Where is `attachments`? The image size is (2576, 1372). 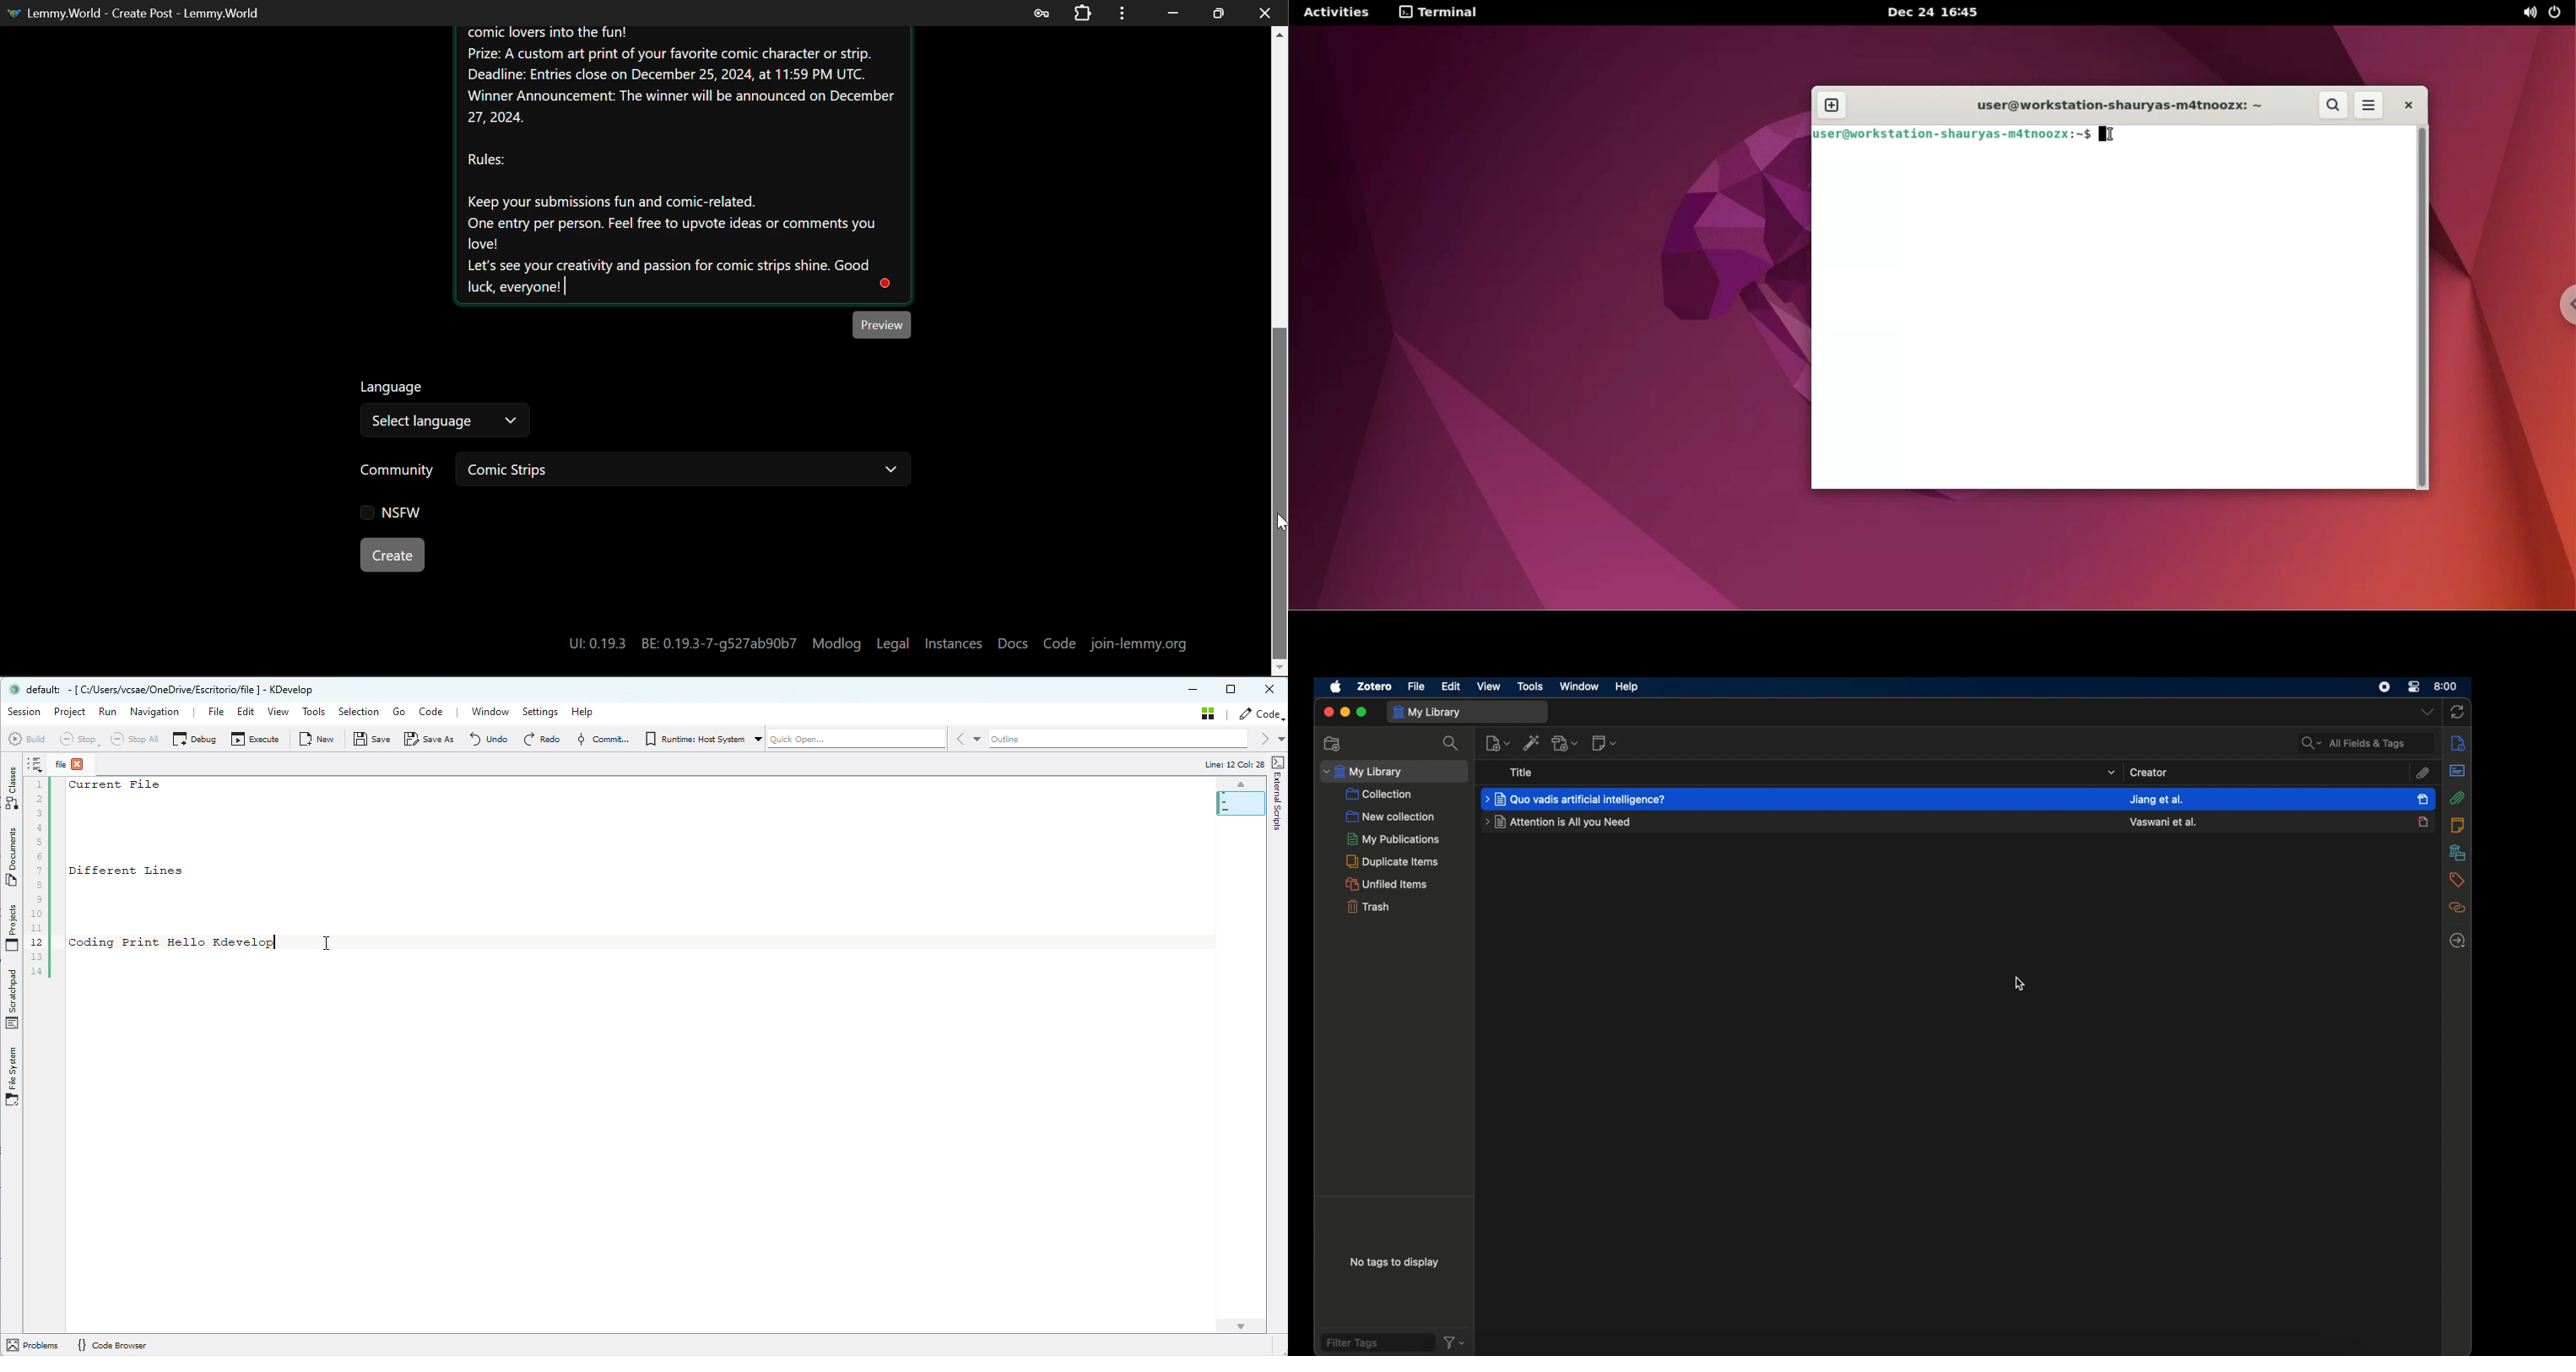 attachments is located at coordinates (2457, 798).